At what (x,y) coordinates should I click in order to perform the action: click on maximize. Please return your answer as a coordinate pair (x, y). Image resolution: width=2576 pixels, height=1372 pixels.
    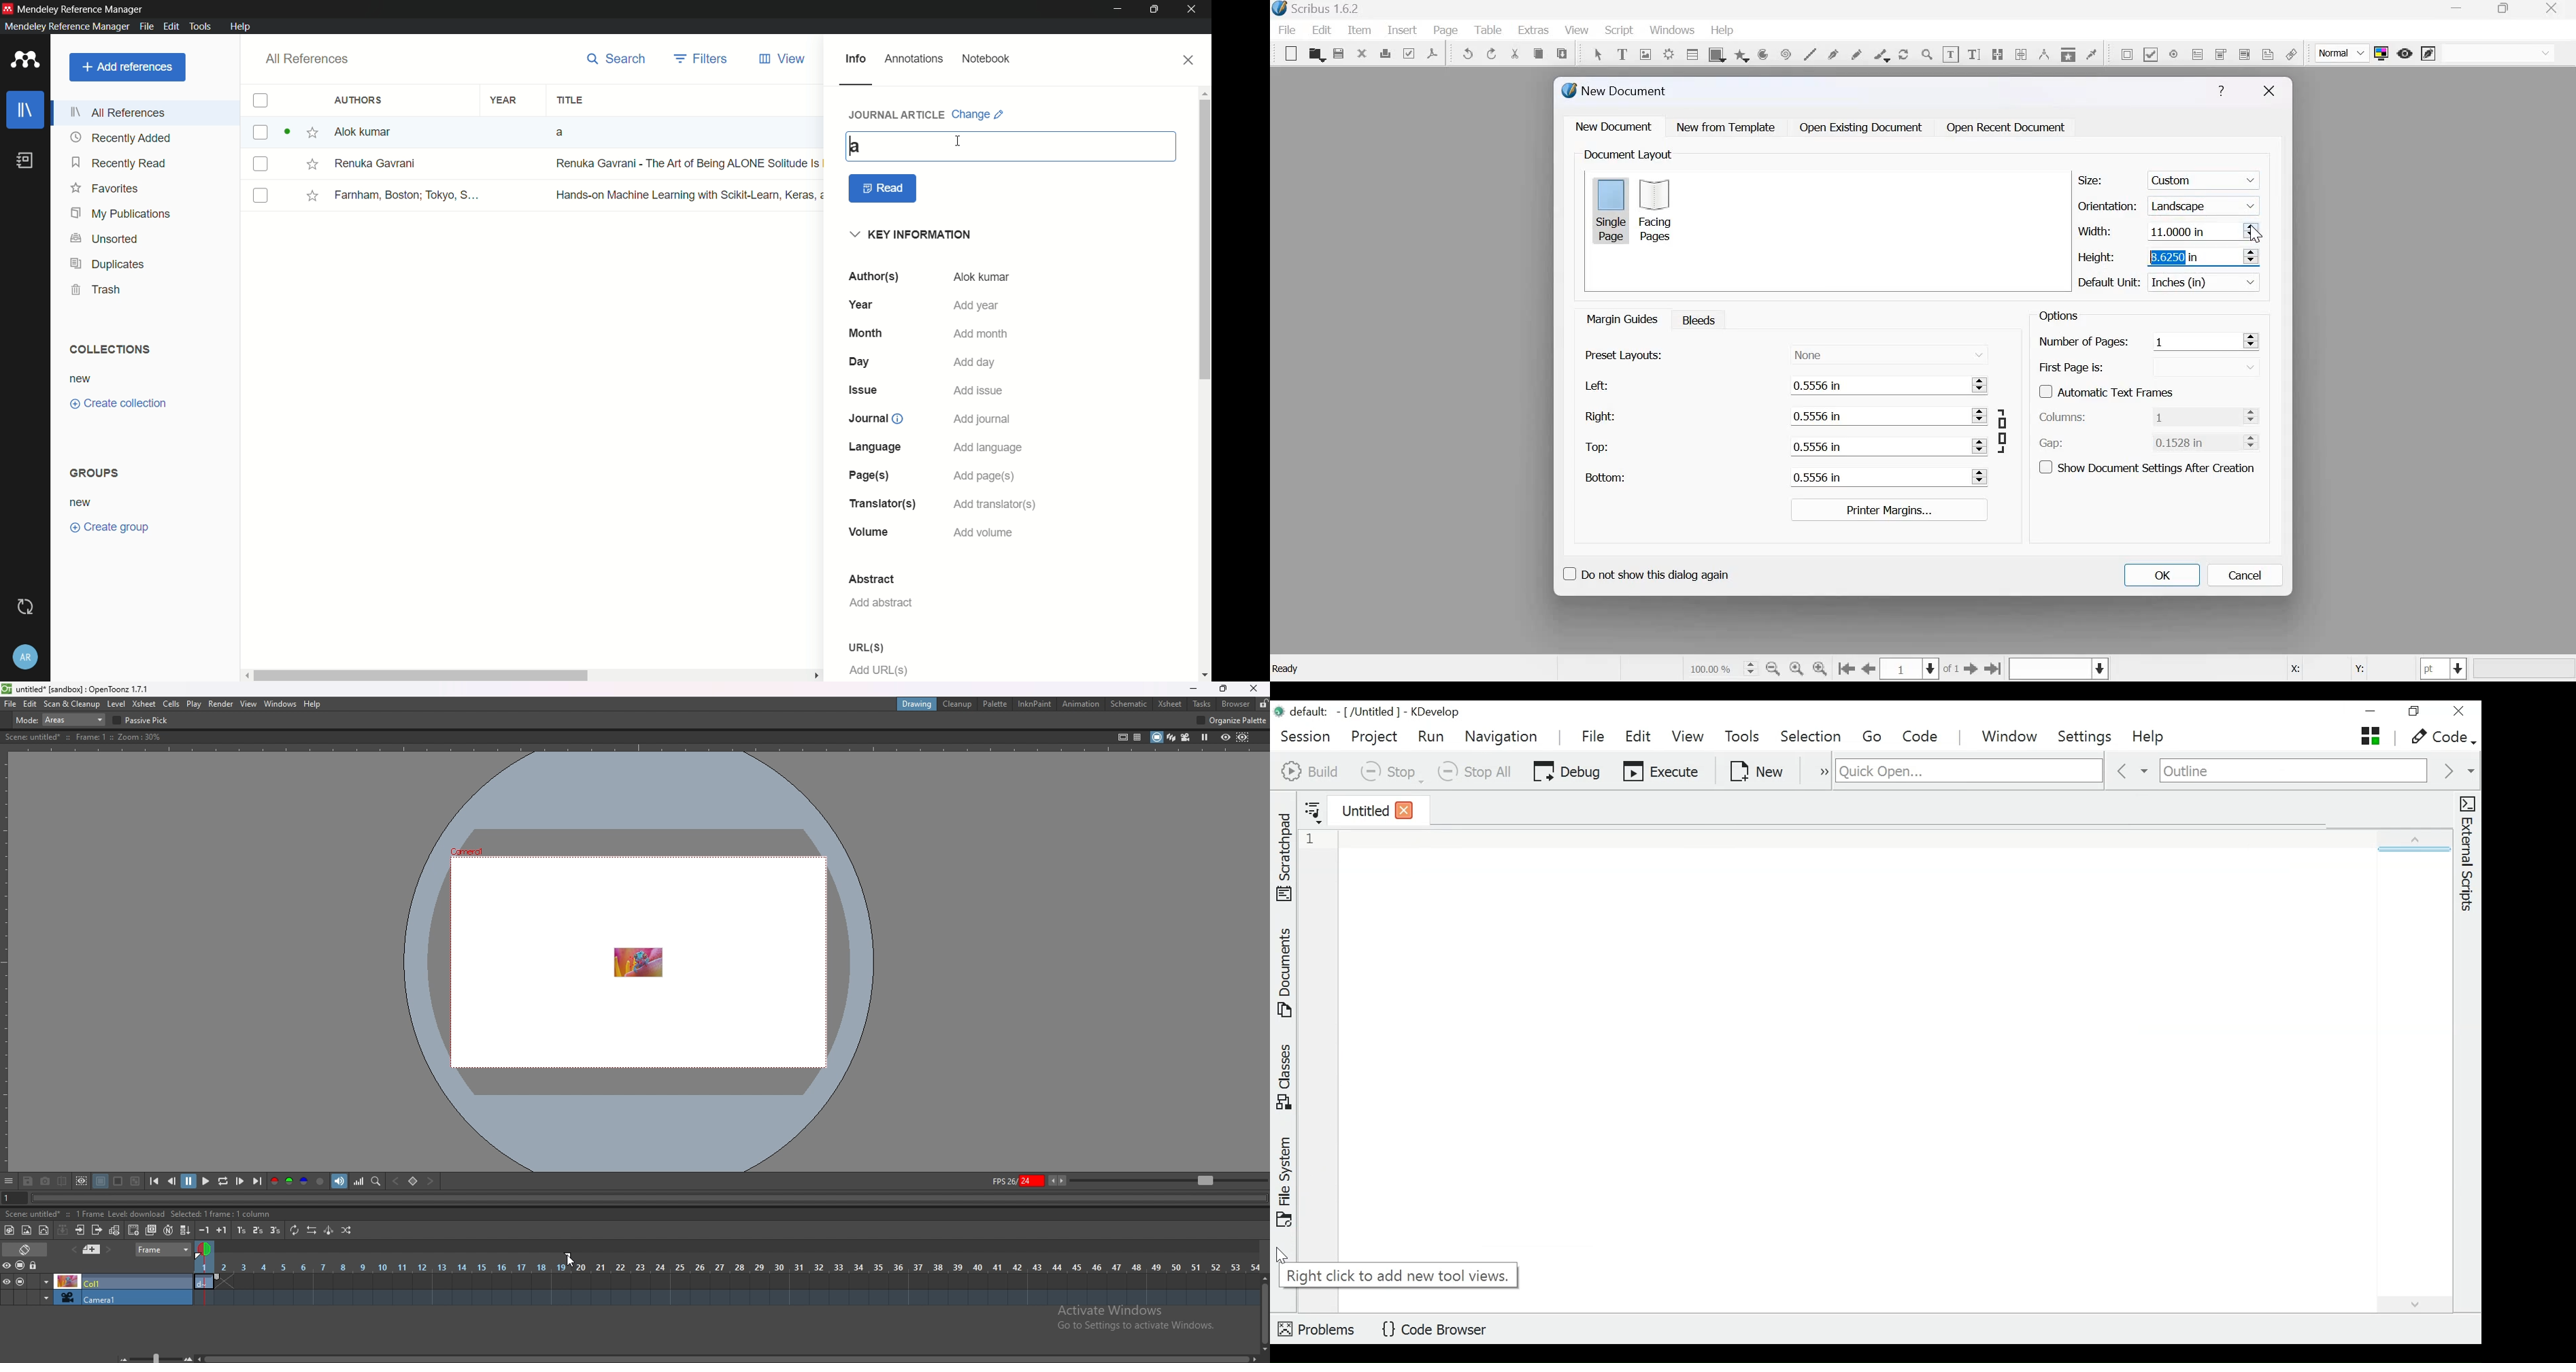
    Looking at the image, I should click on (1157, 9).